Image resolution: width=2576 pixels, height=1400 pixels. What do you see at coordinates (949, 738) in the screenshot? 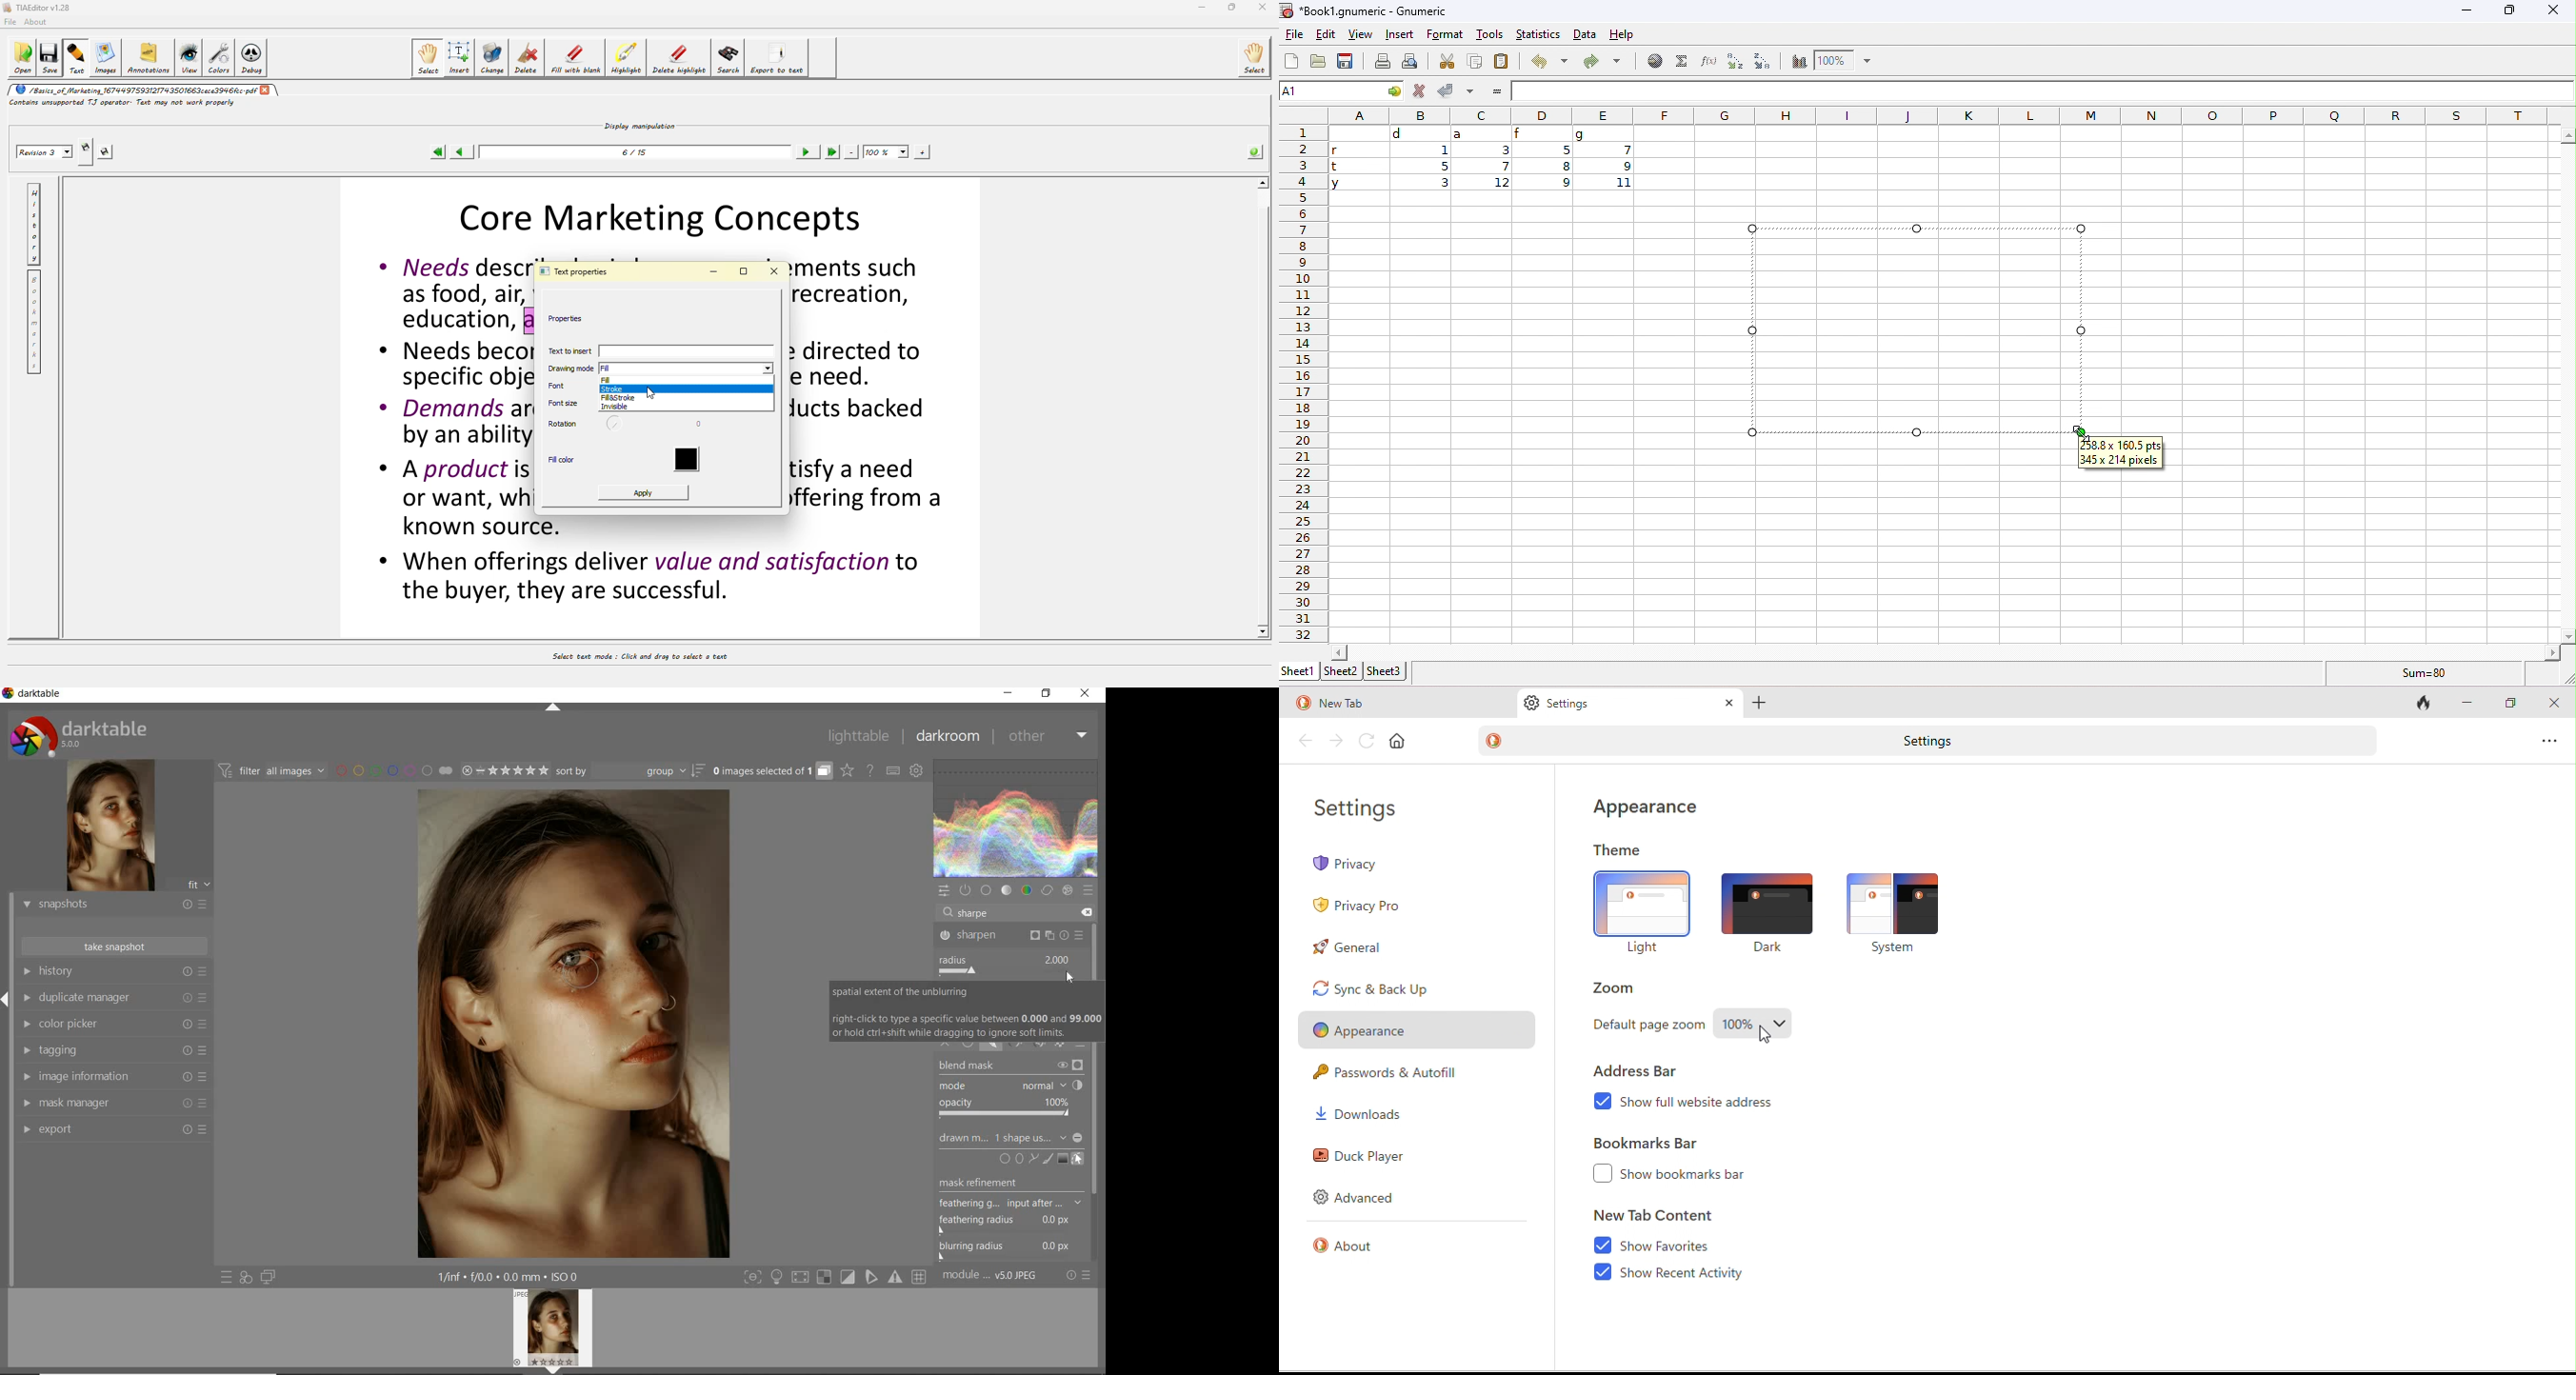
I see `darkroom` at bounding box center [949, 738].